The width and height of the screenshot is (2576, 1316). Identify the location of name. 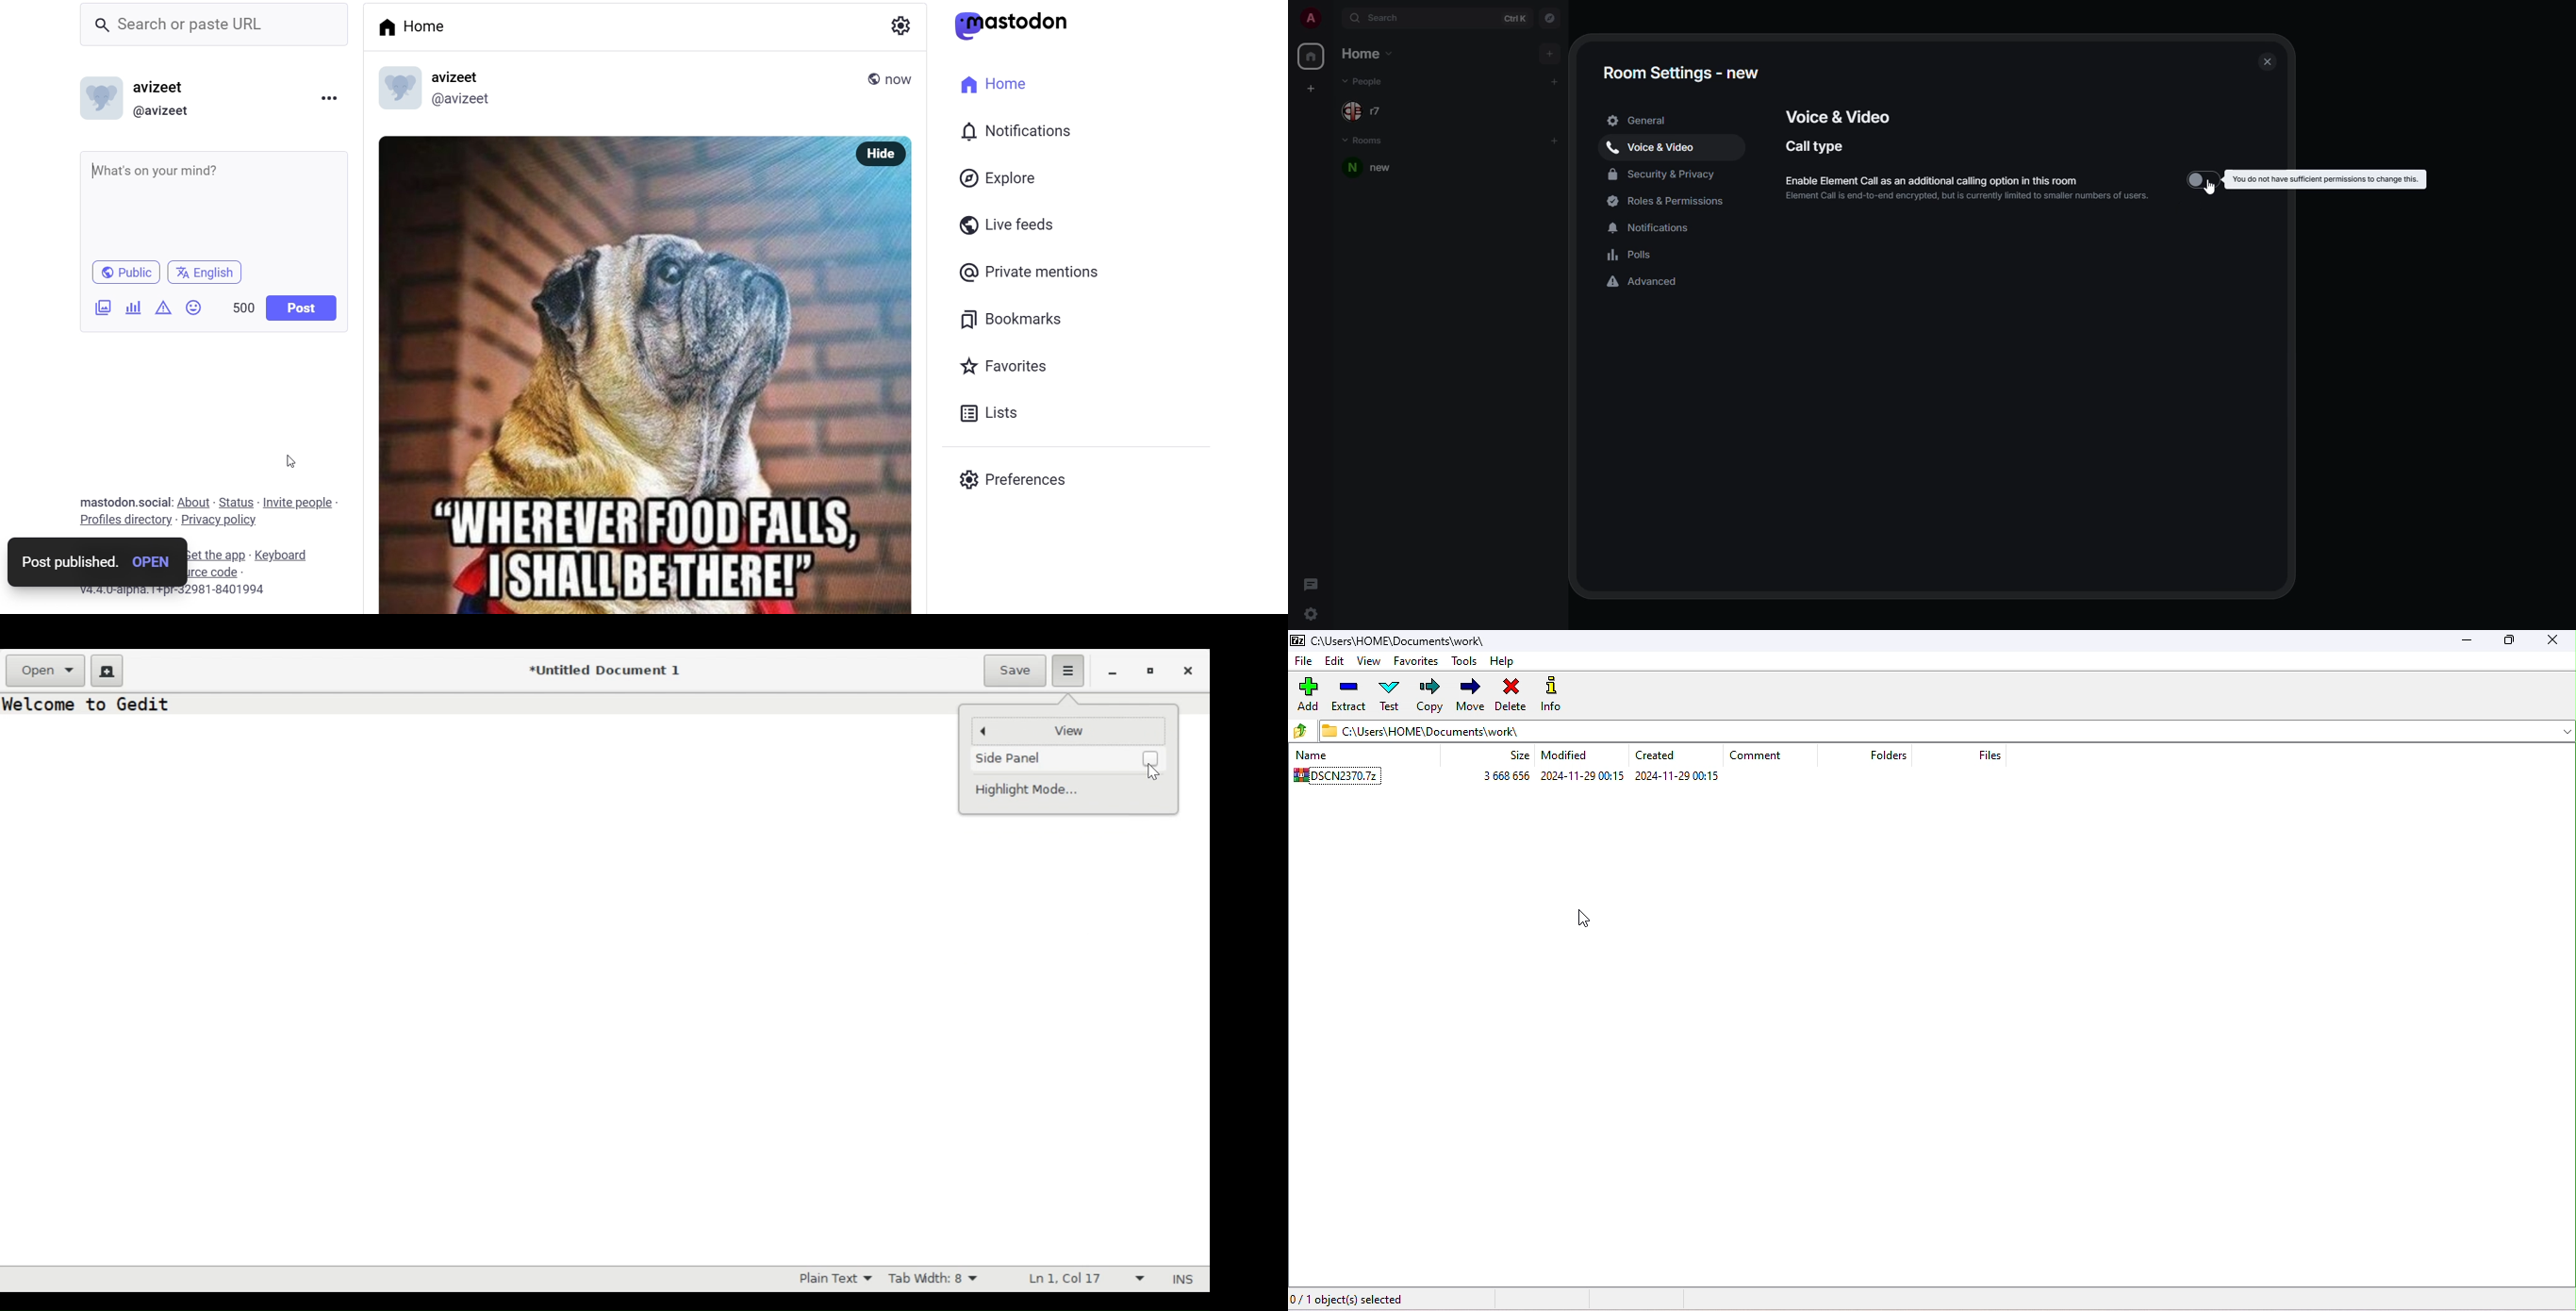
(459, 77).